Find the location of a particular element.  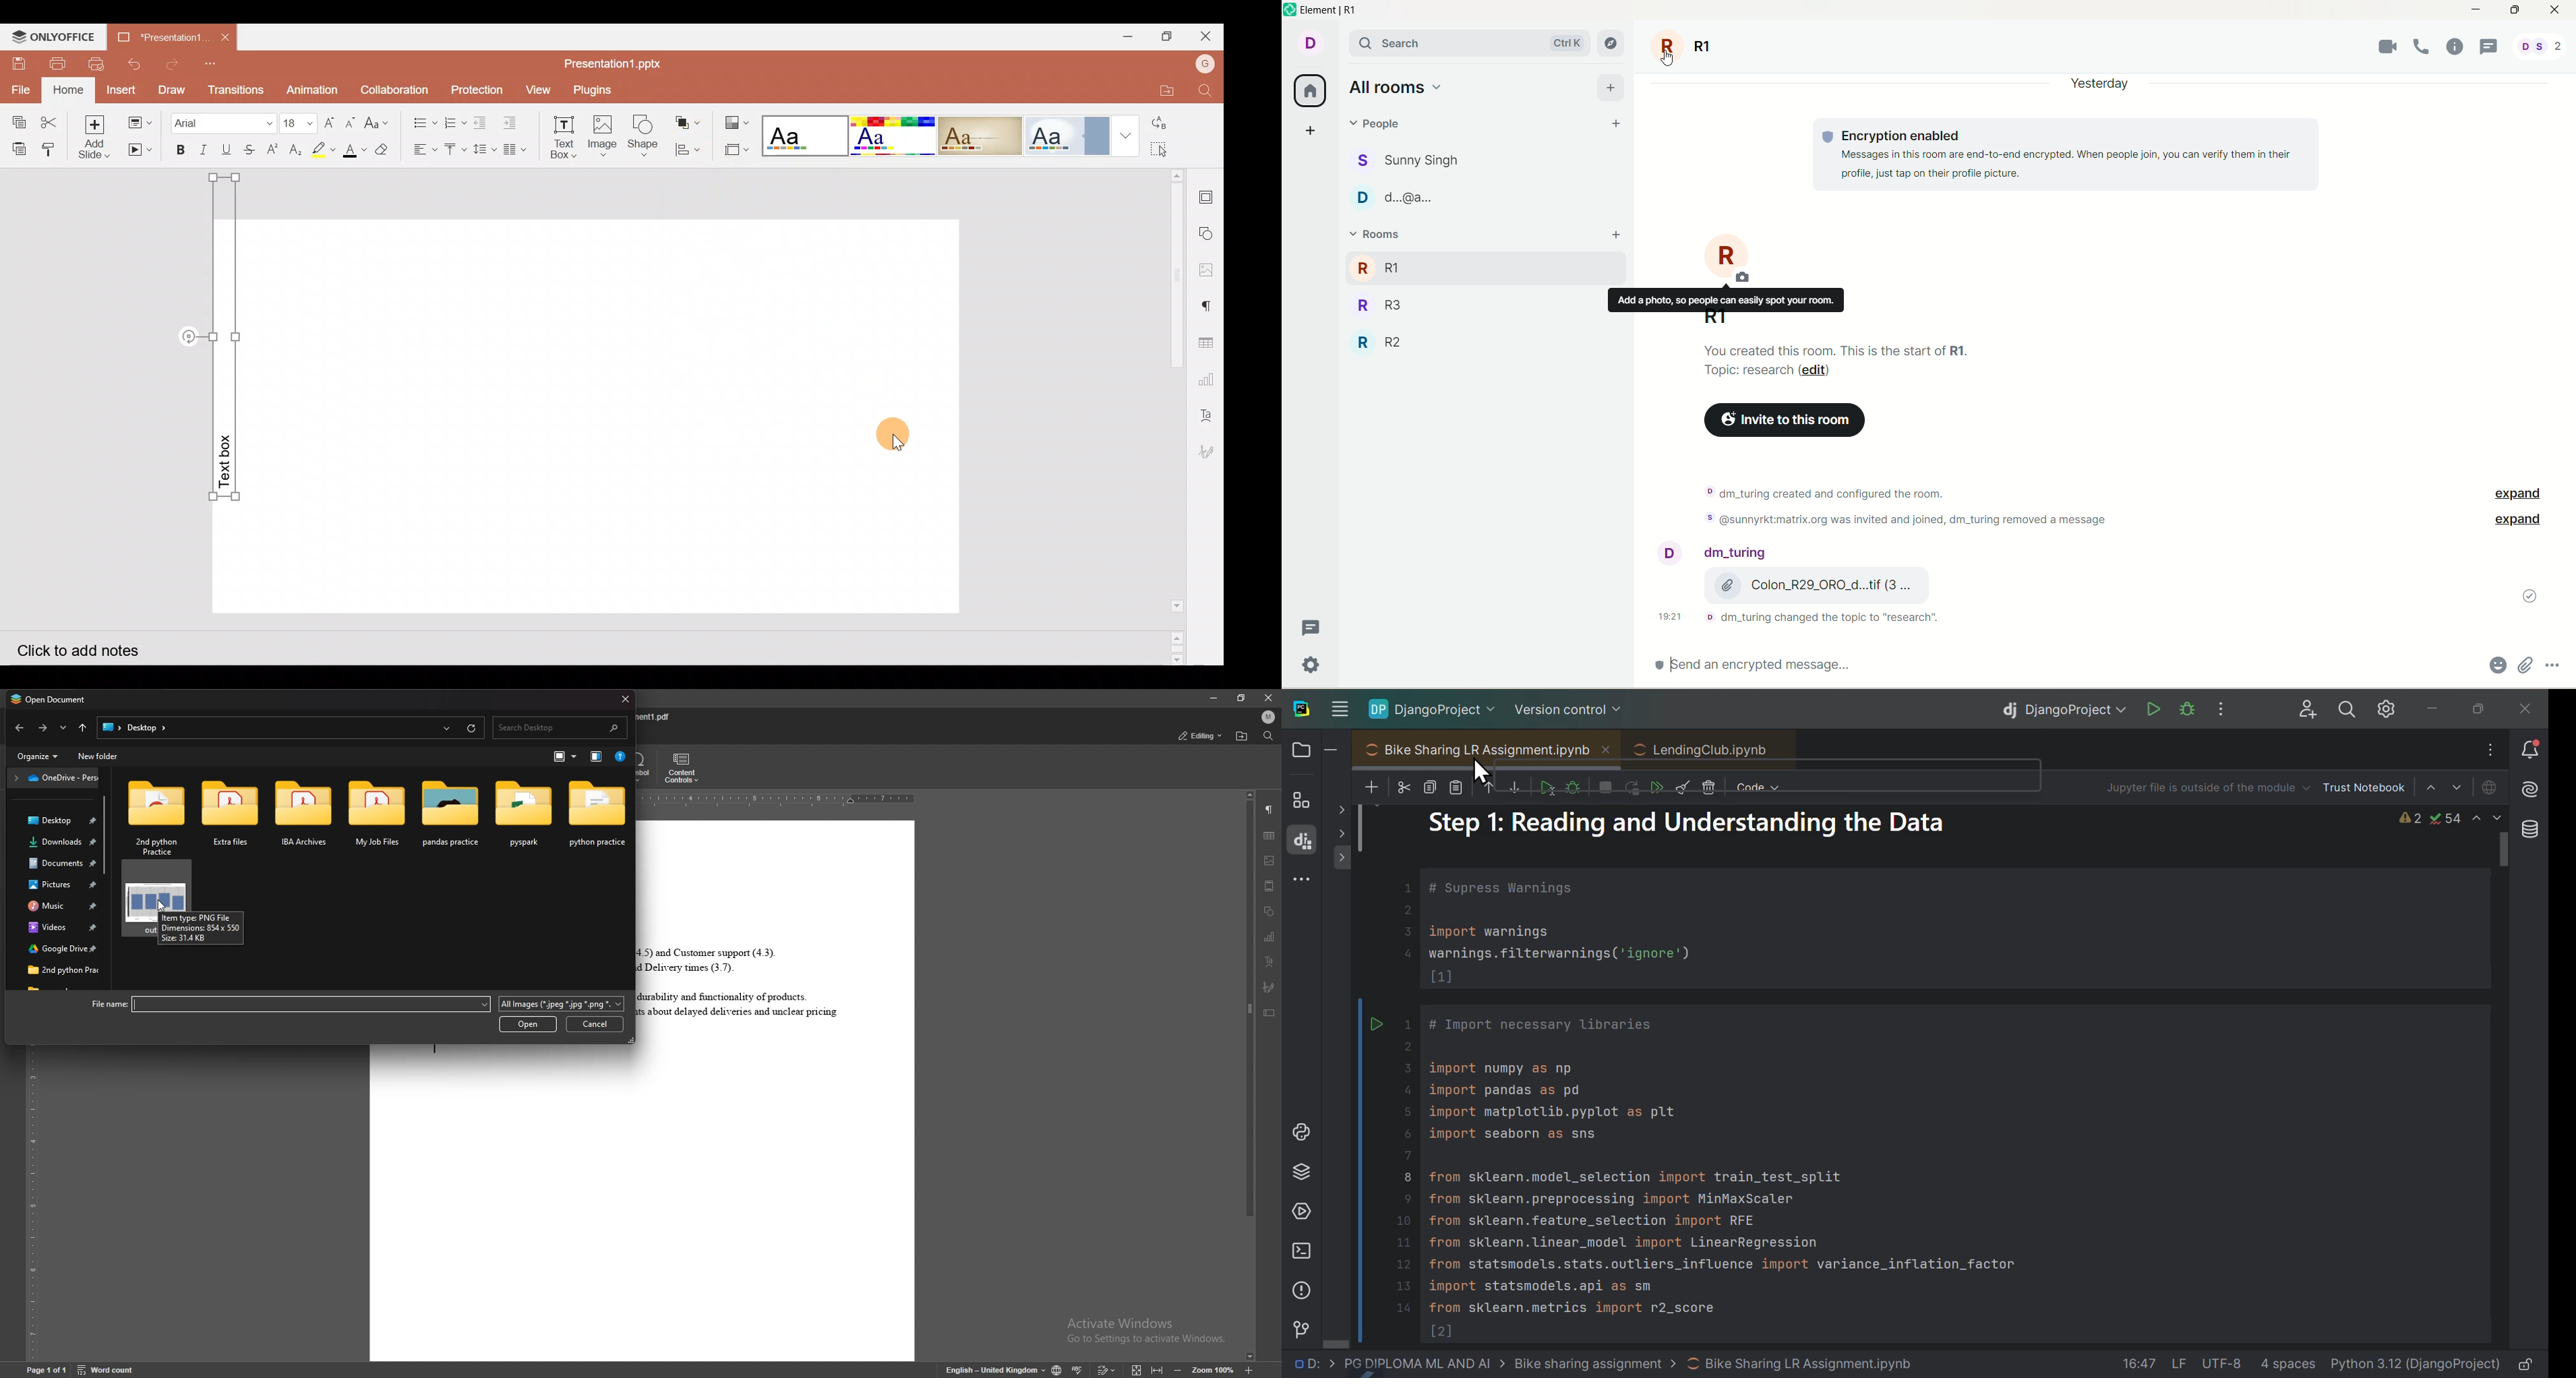

Open file location is located at coordinates (1160, 89).